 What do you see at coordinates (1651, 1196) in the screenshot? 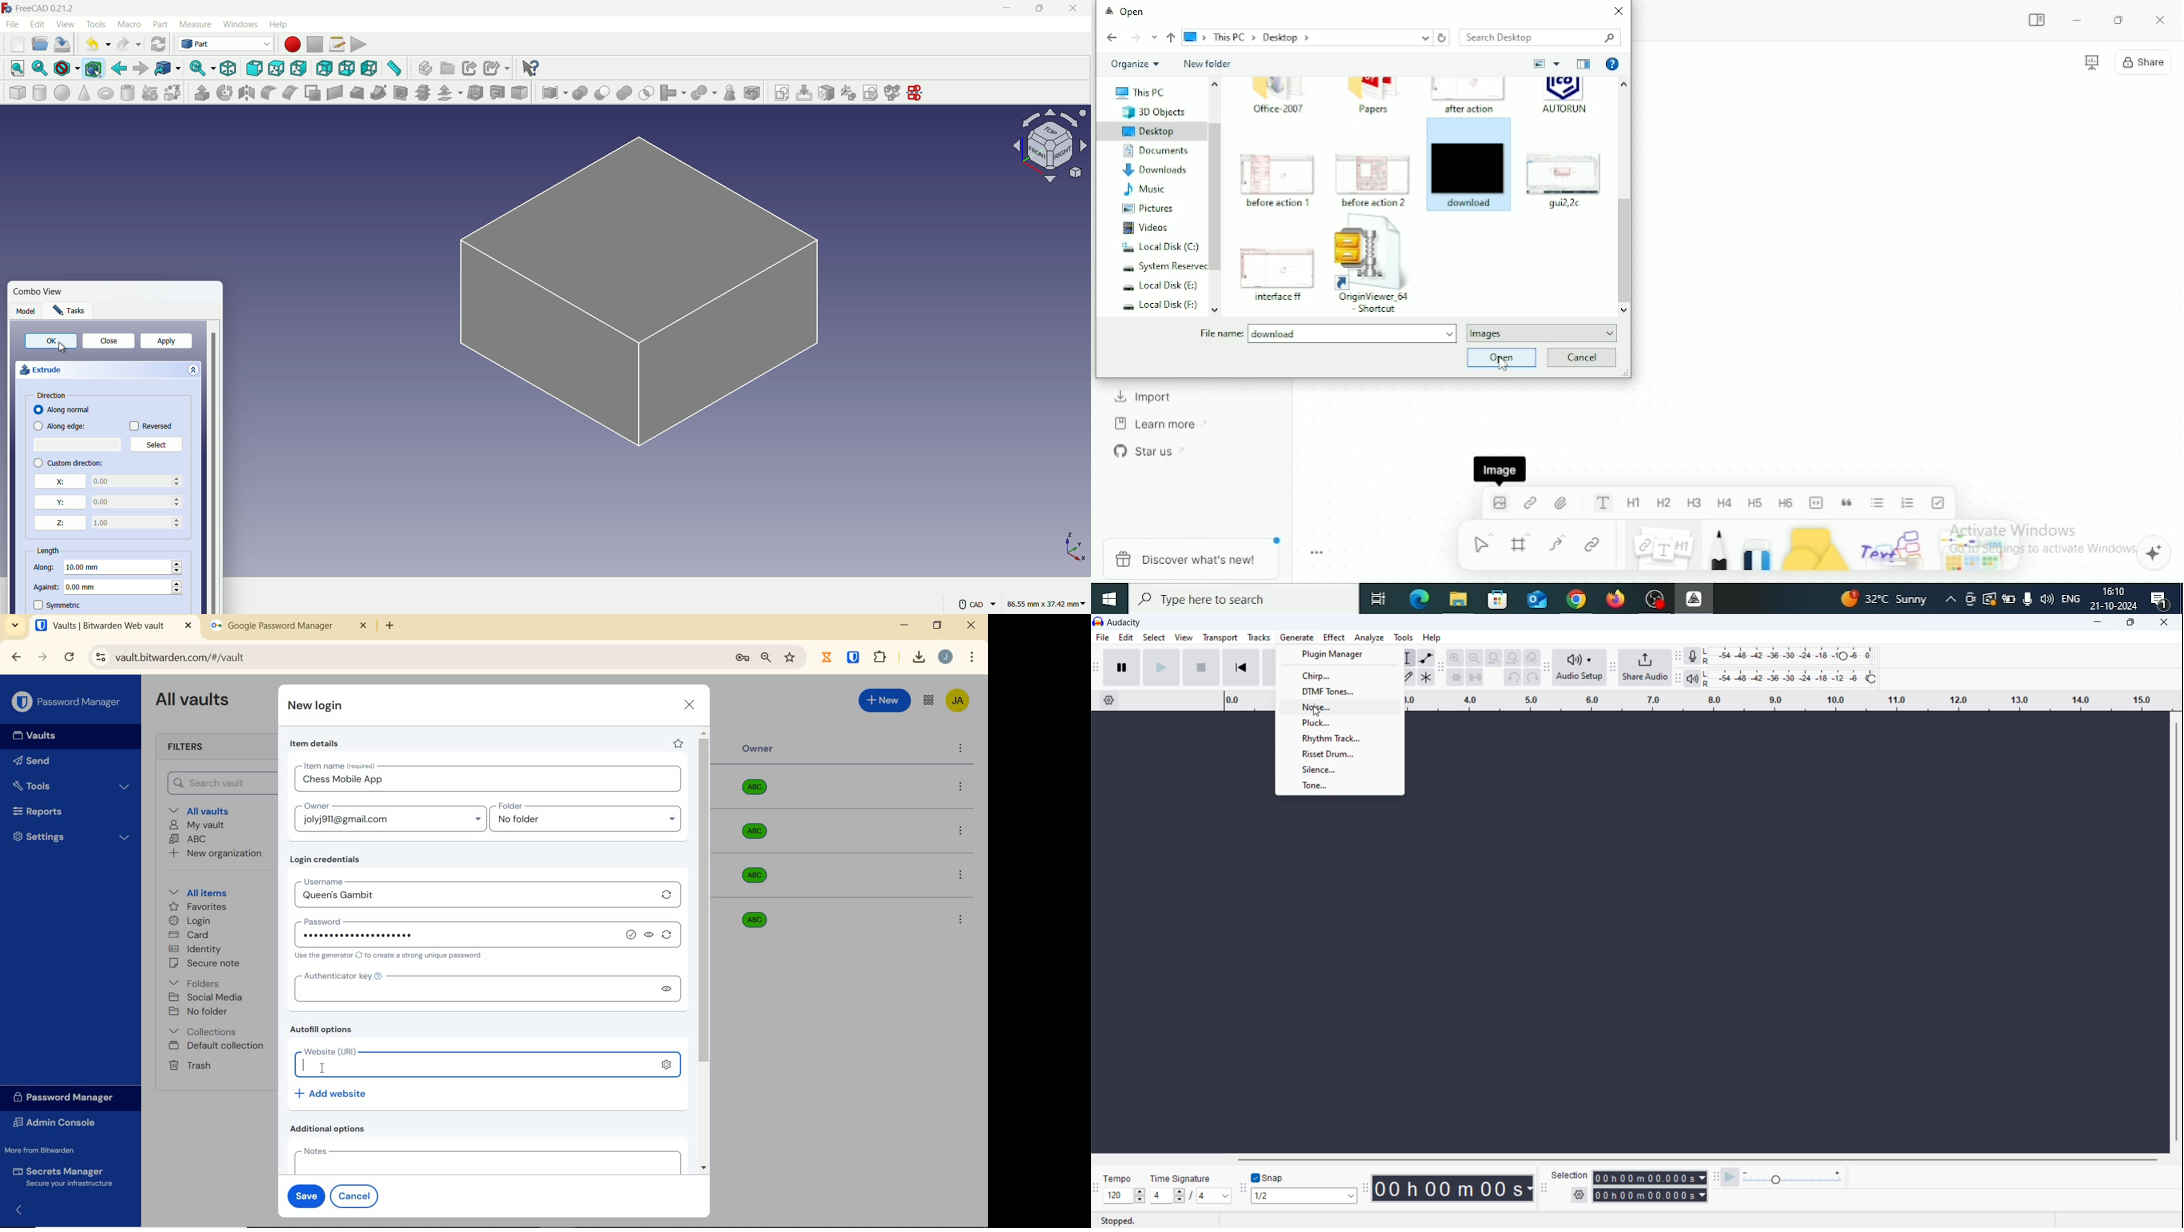
I see `end time` at bounding box center [1651, 1196].